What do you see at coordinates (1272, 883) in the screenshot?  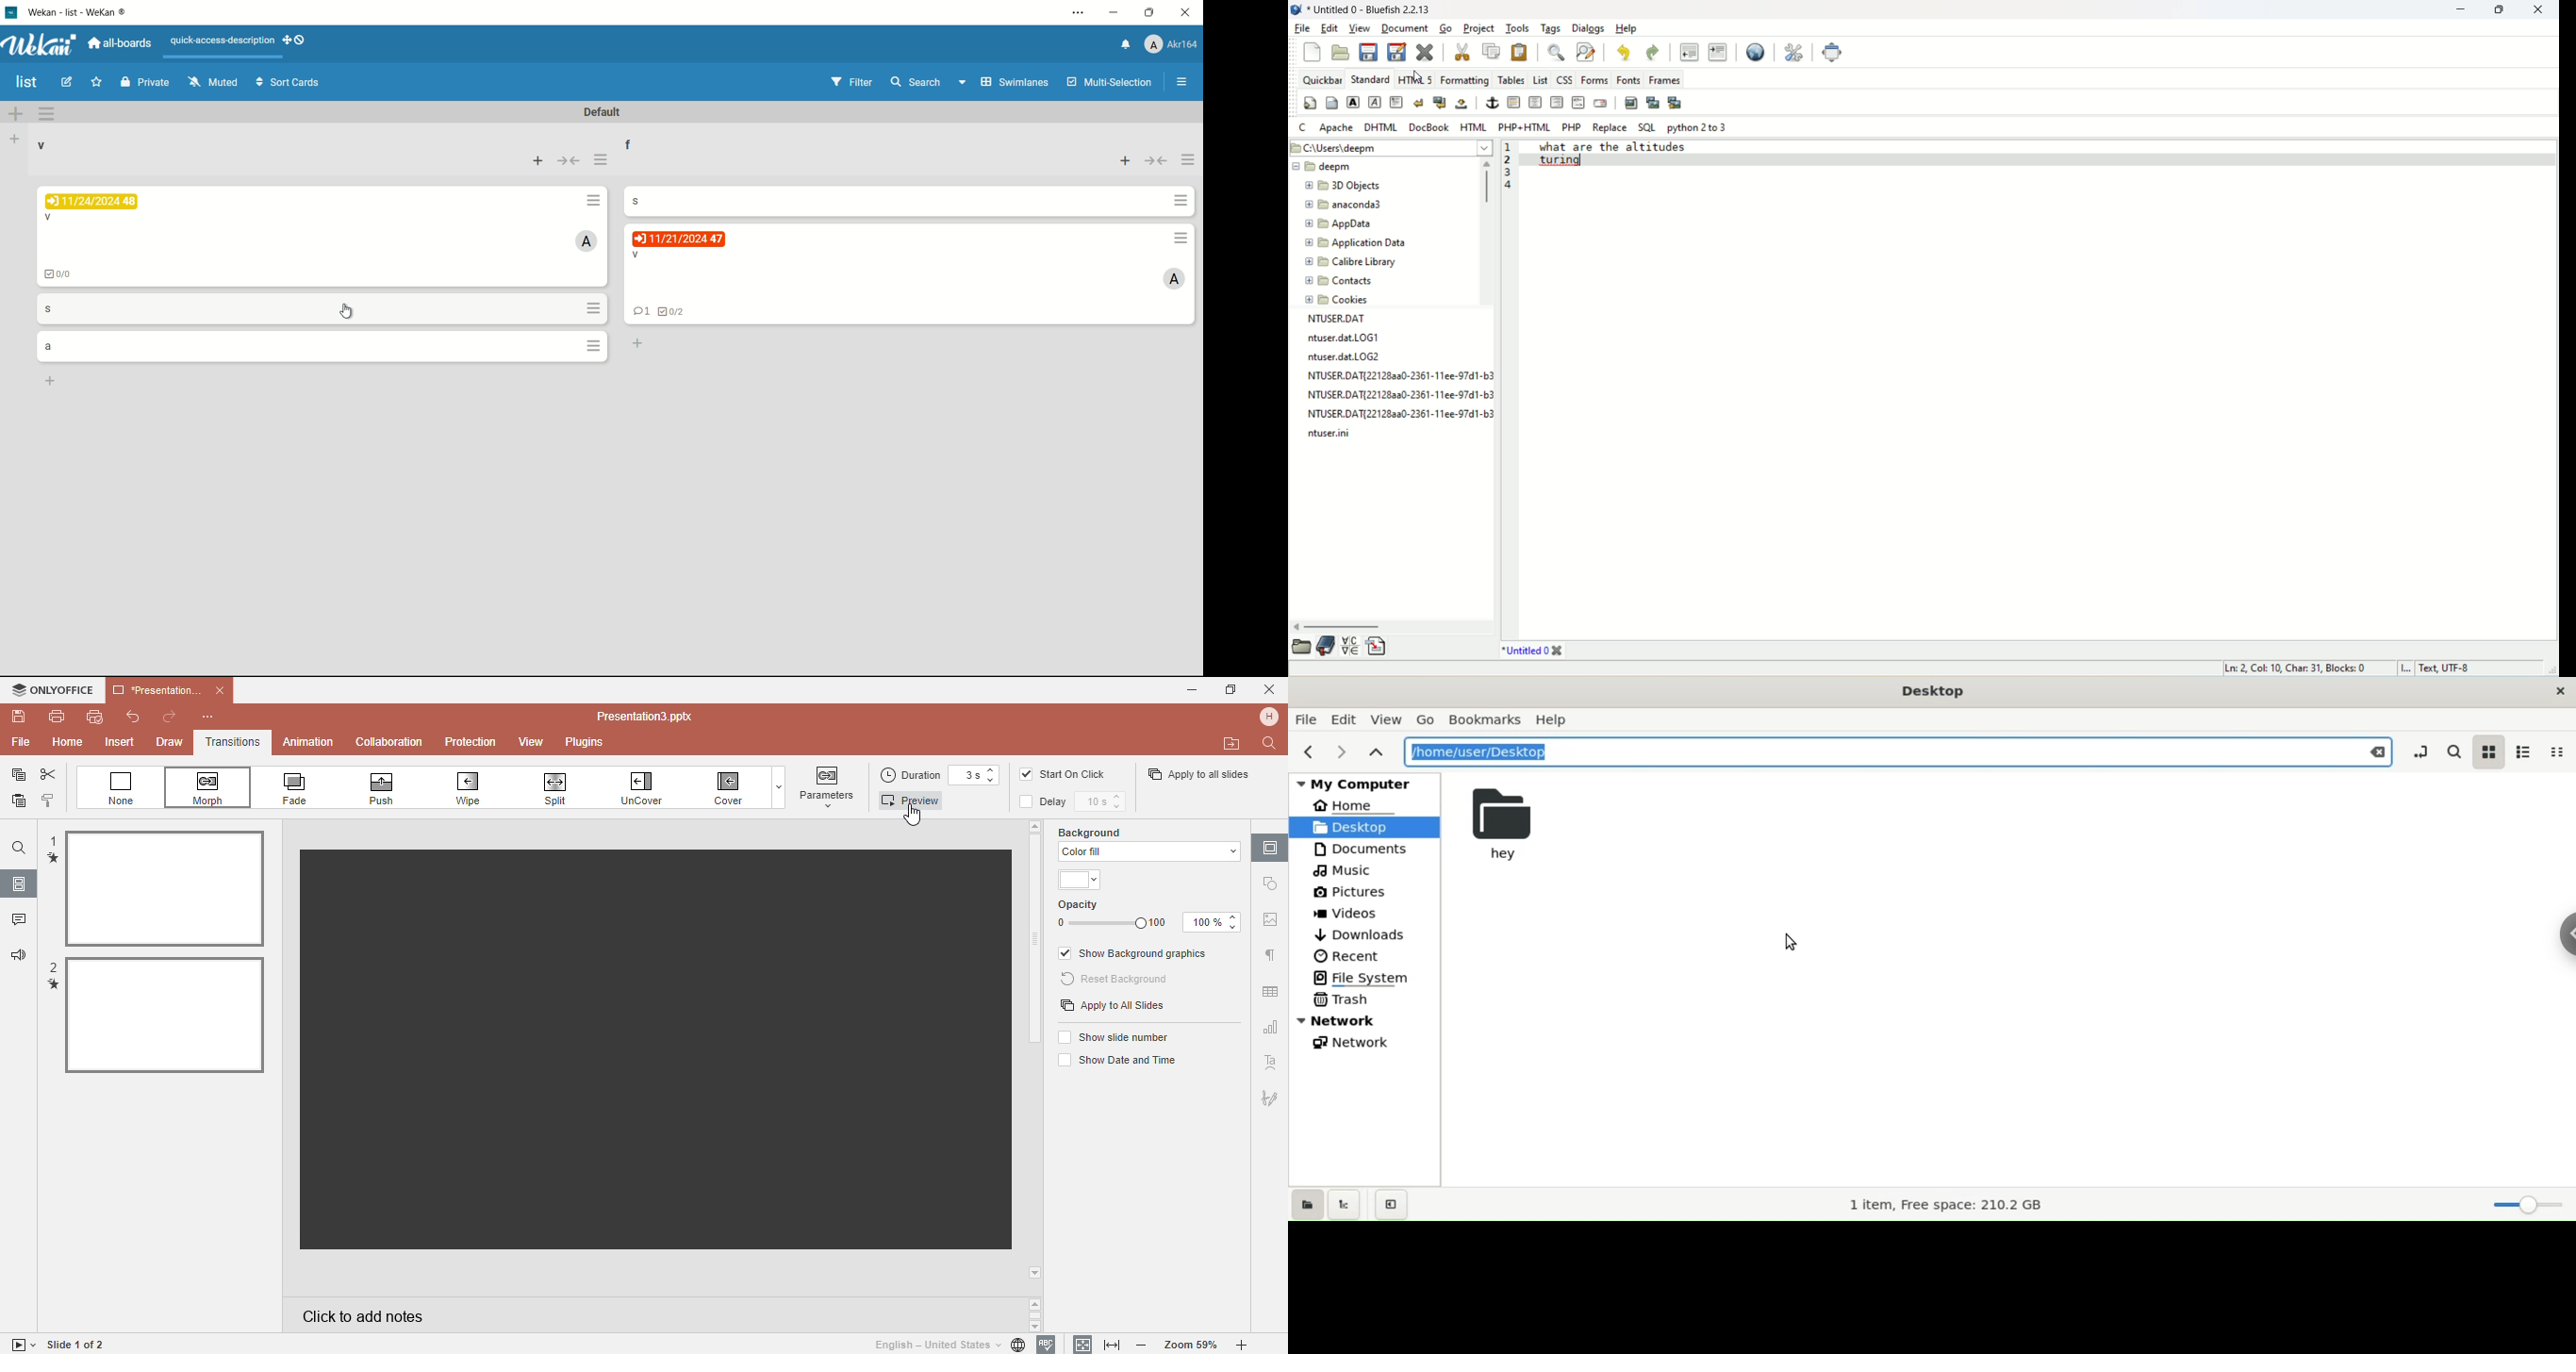 I see `Shape settings` at bounding box center [1272, 883].